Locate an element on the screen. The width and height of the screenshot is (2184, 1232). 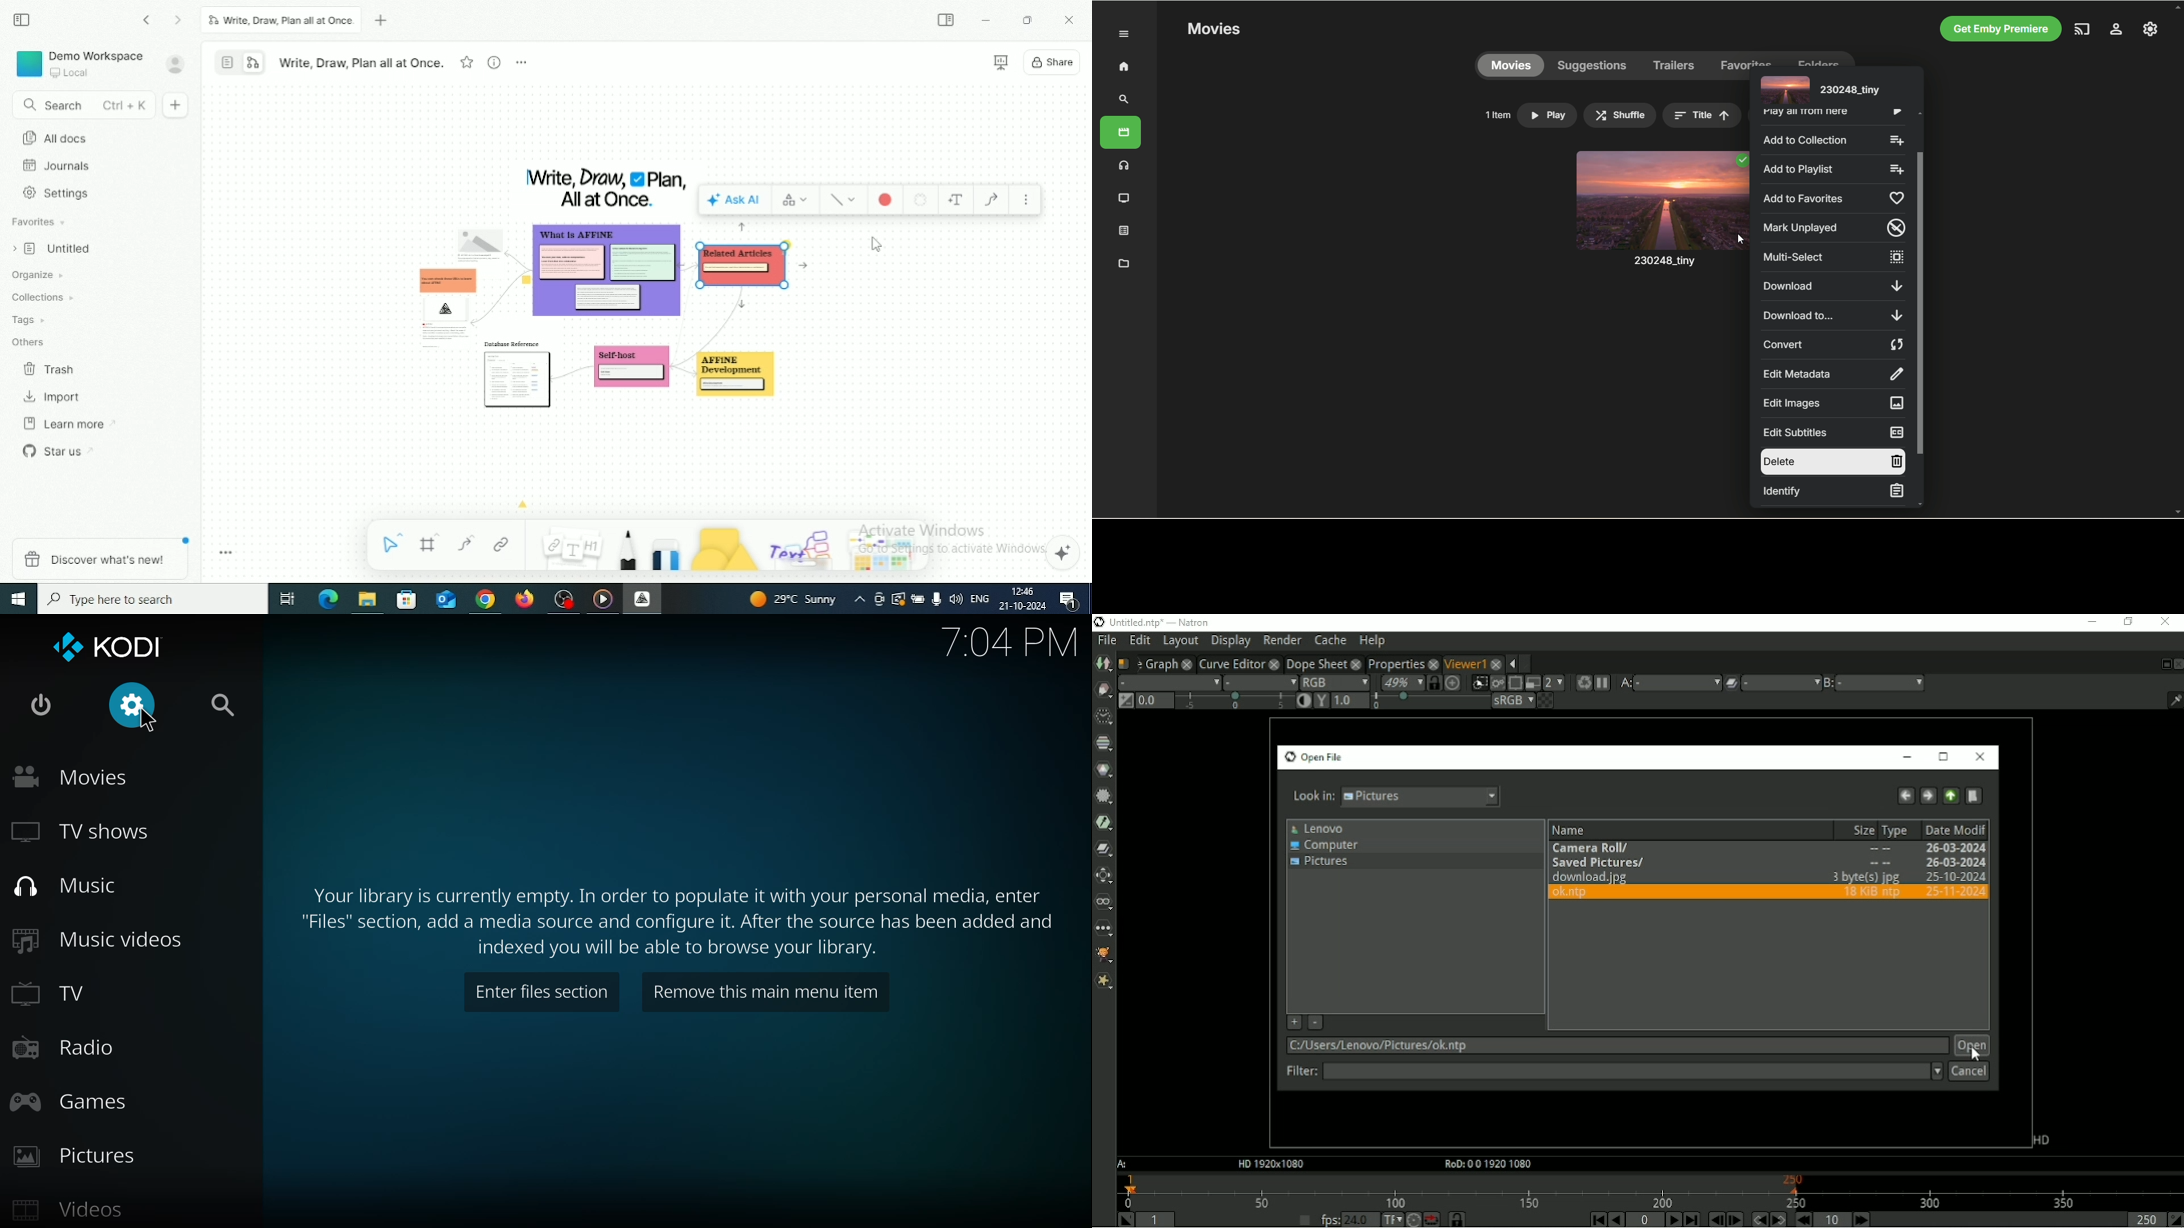
Frame increment is located at coordinates (1834, 1219).